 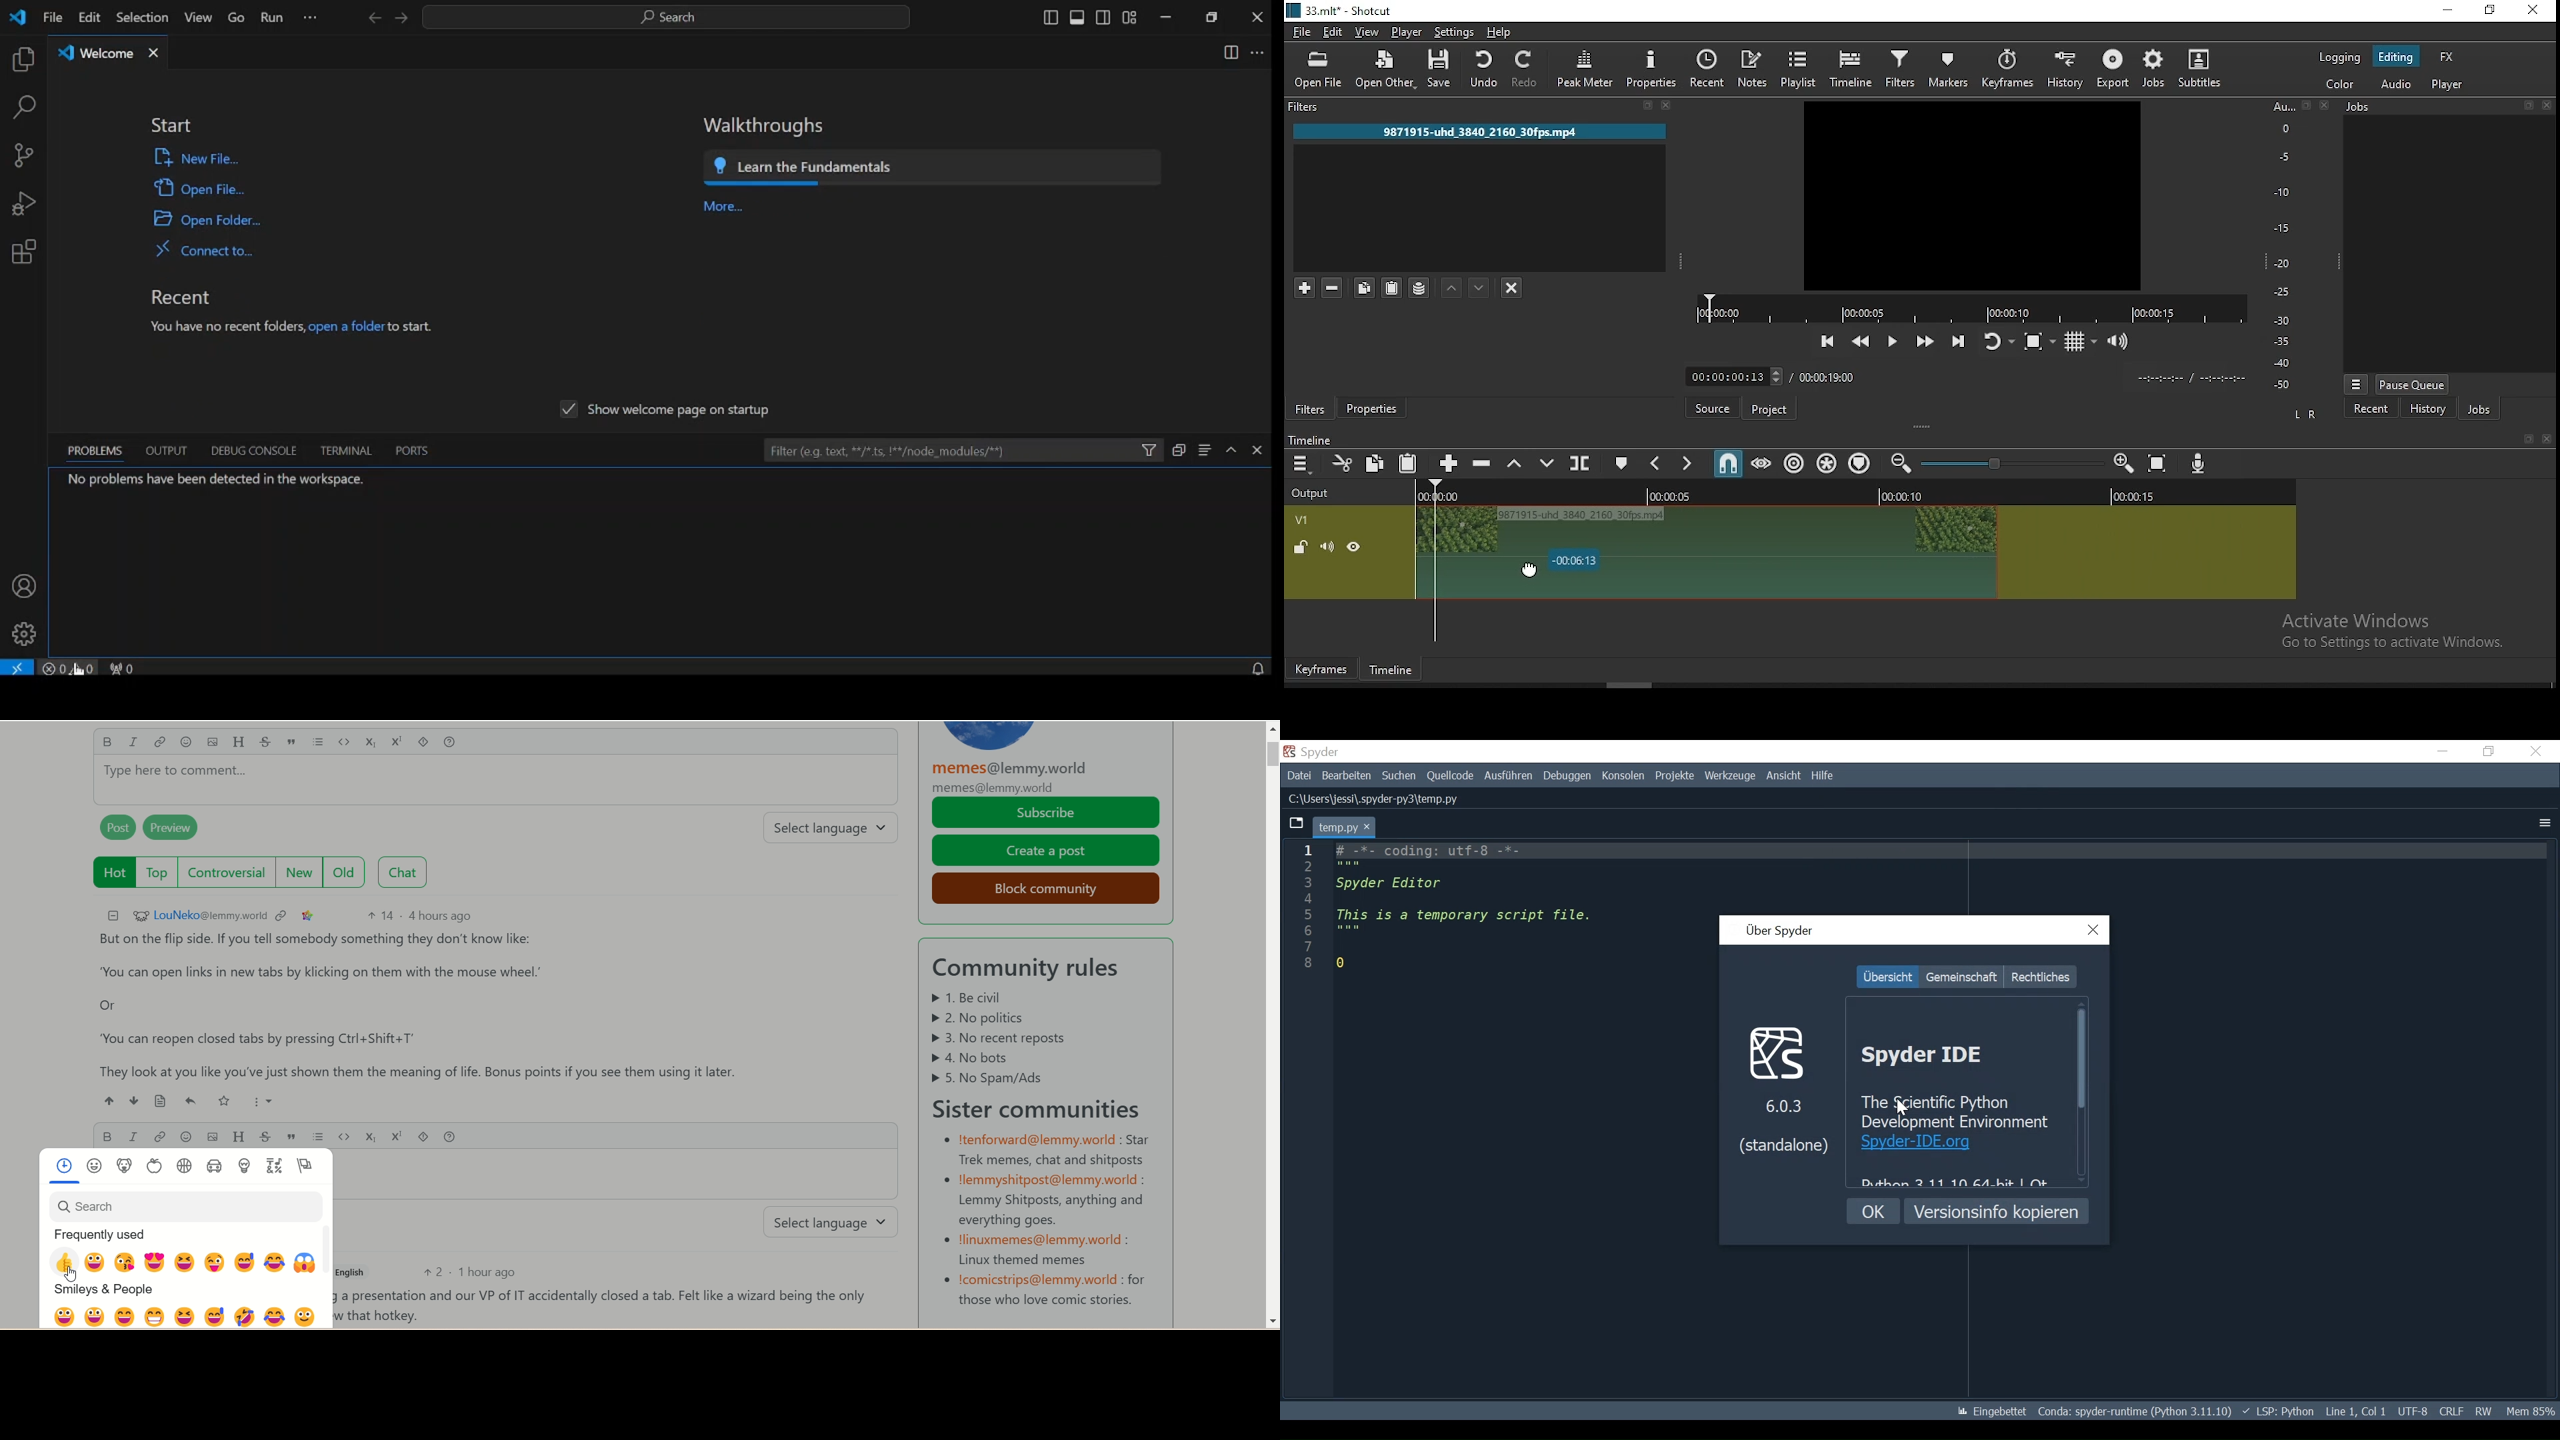 What do you see at coordinates (2125, 466) in the screenshot?
I see `zoom timeline in` at bounding box center [2125, 466].